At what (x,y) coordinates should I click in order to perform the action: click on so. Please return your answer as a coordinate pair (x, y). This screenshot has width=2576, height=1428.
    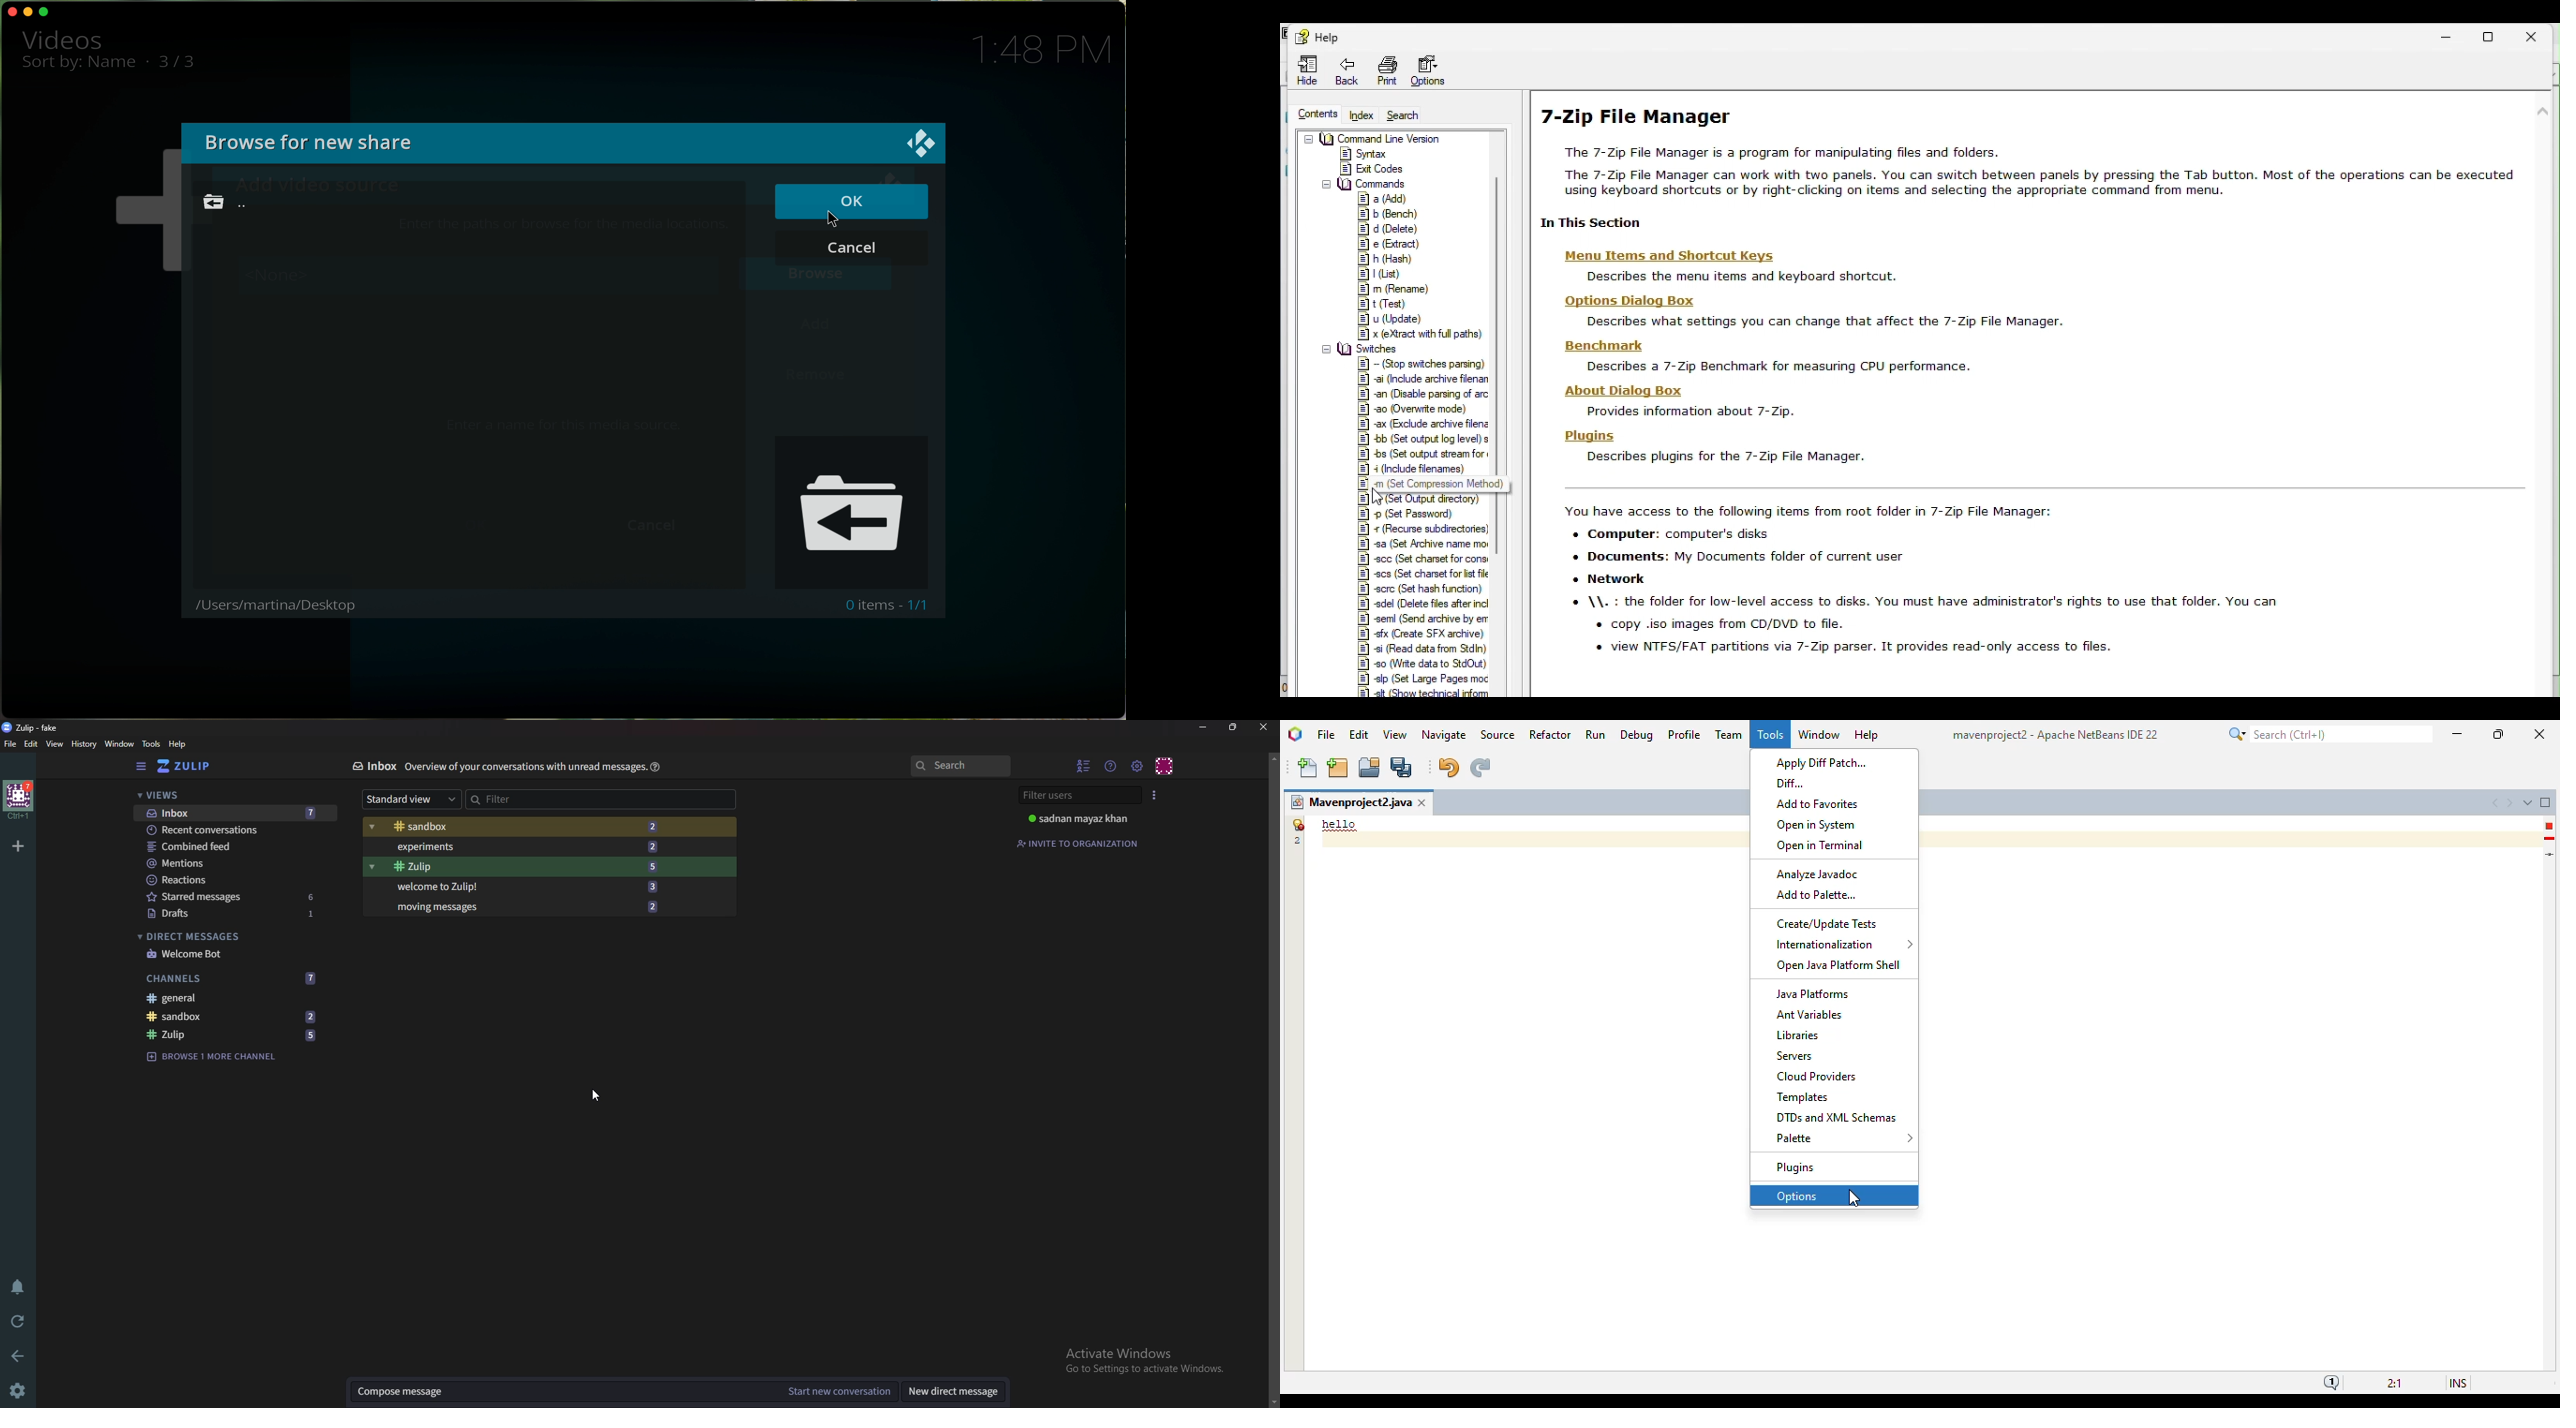
    Looking at the image, I should click on (1422, 664).